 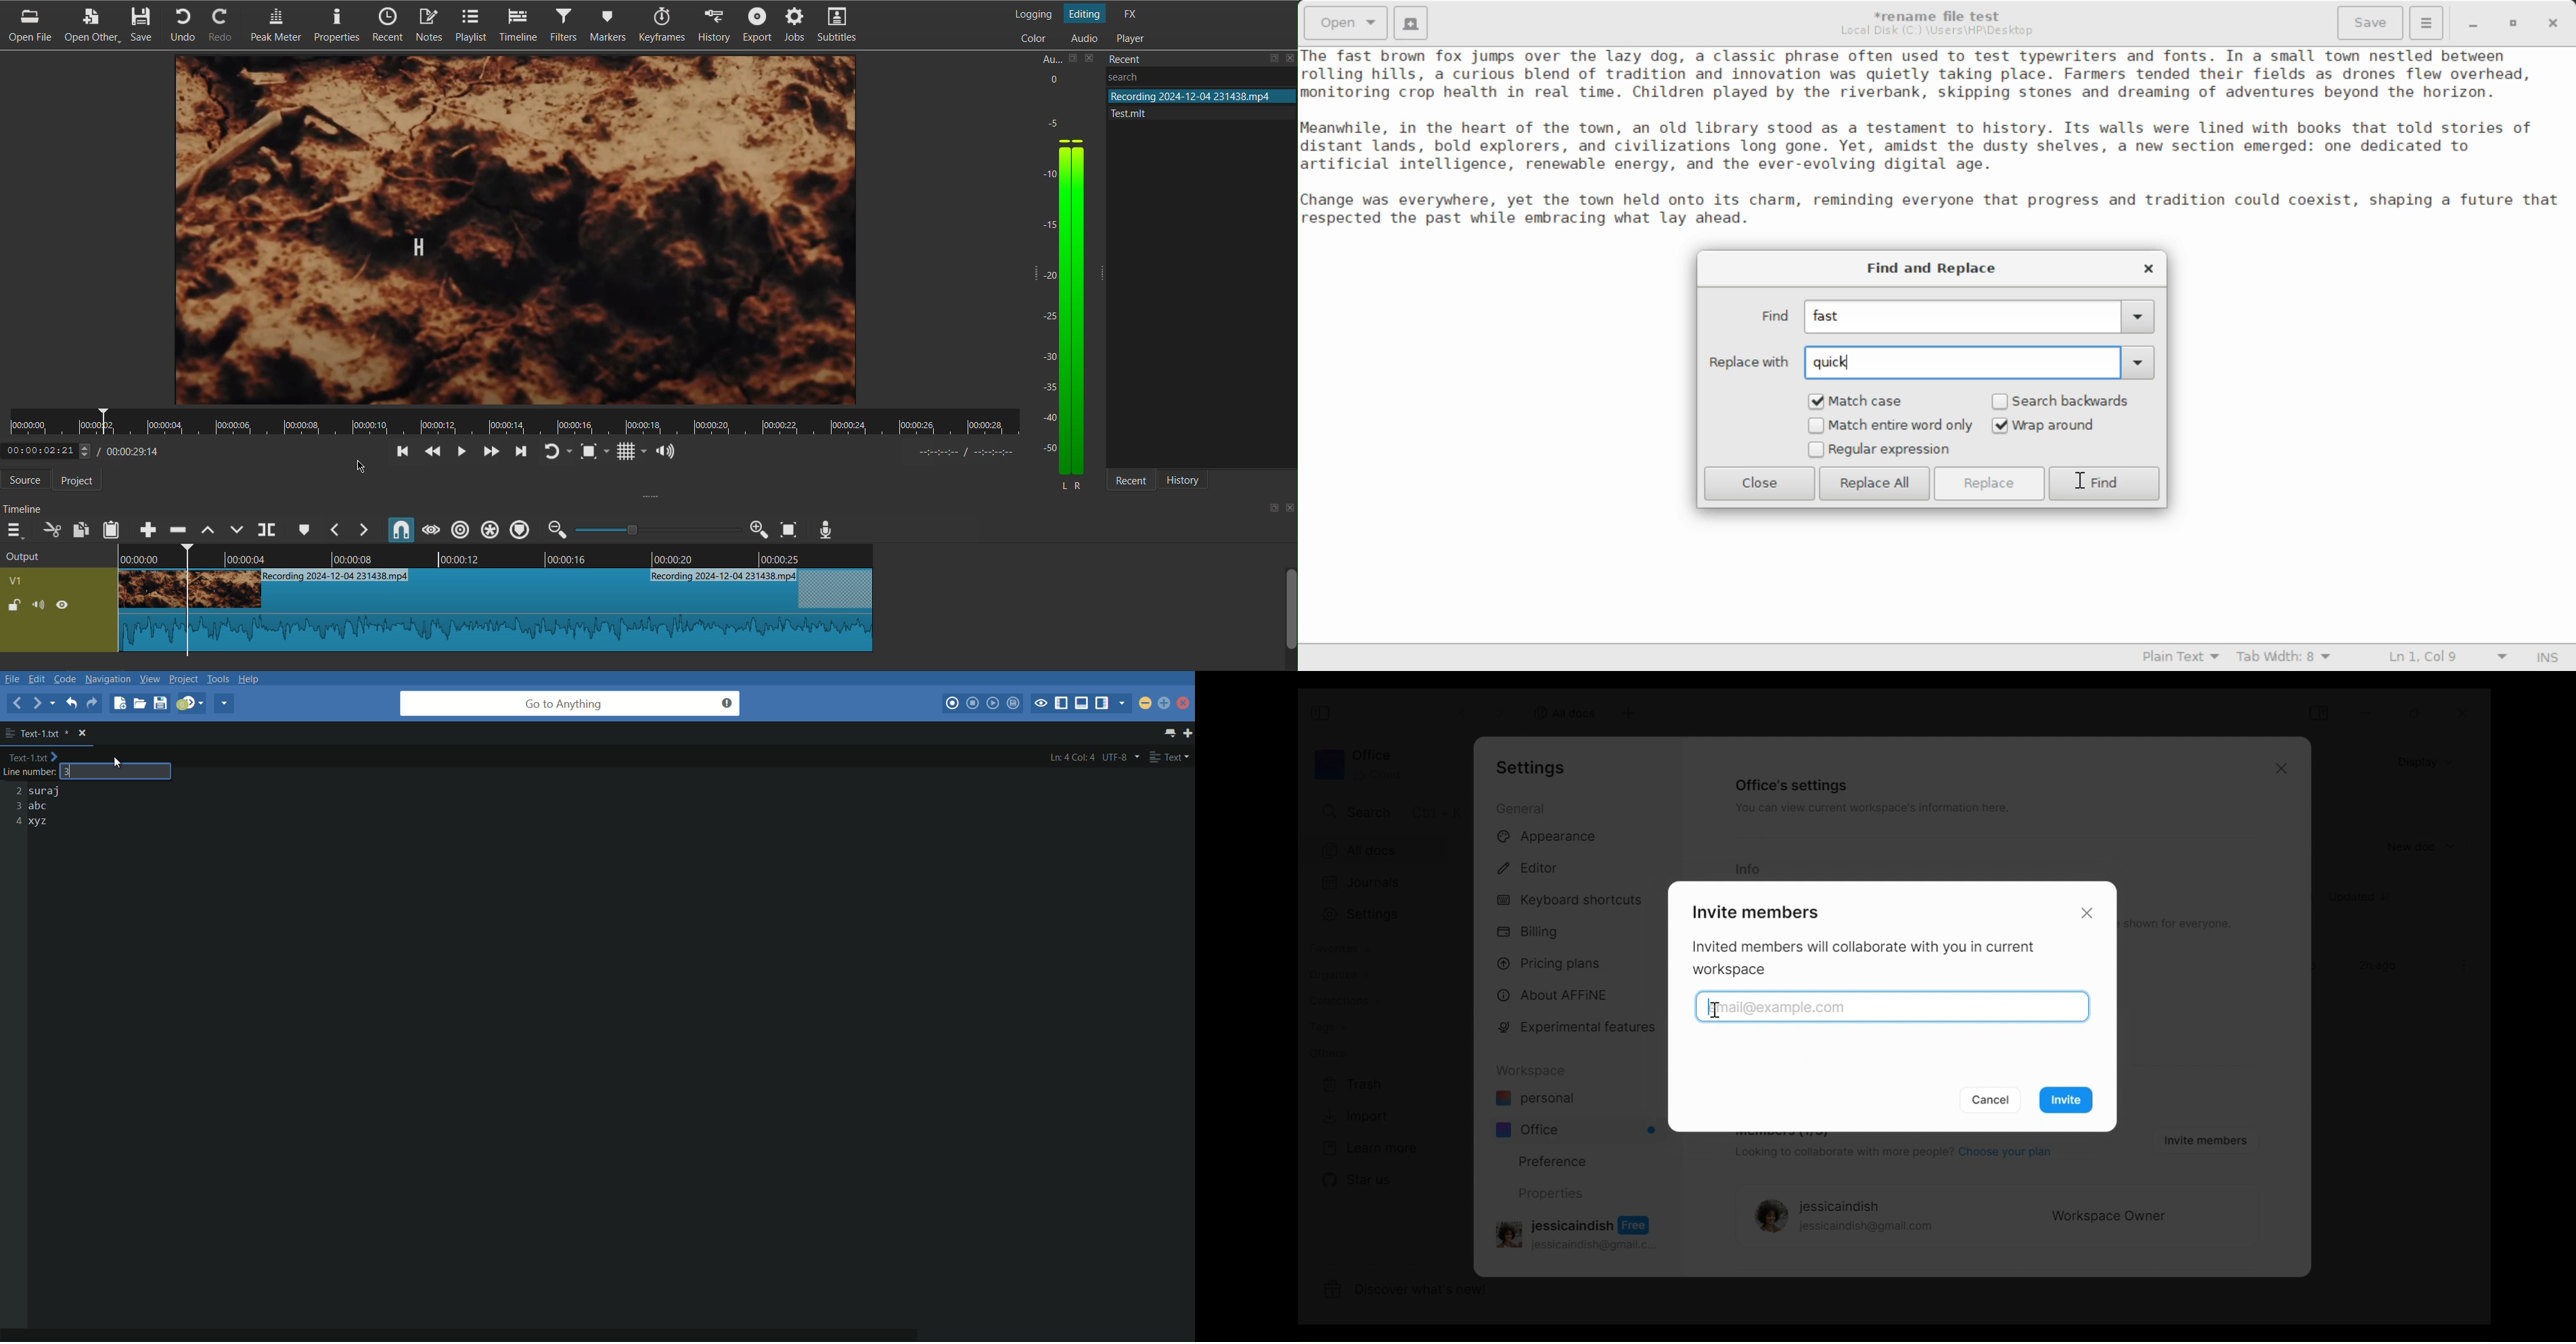 I want to click on Editing, so click(x=1087, y=12).